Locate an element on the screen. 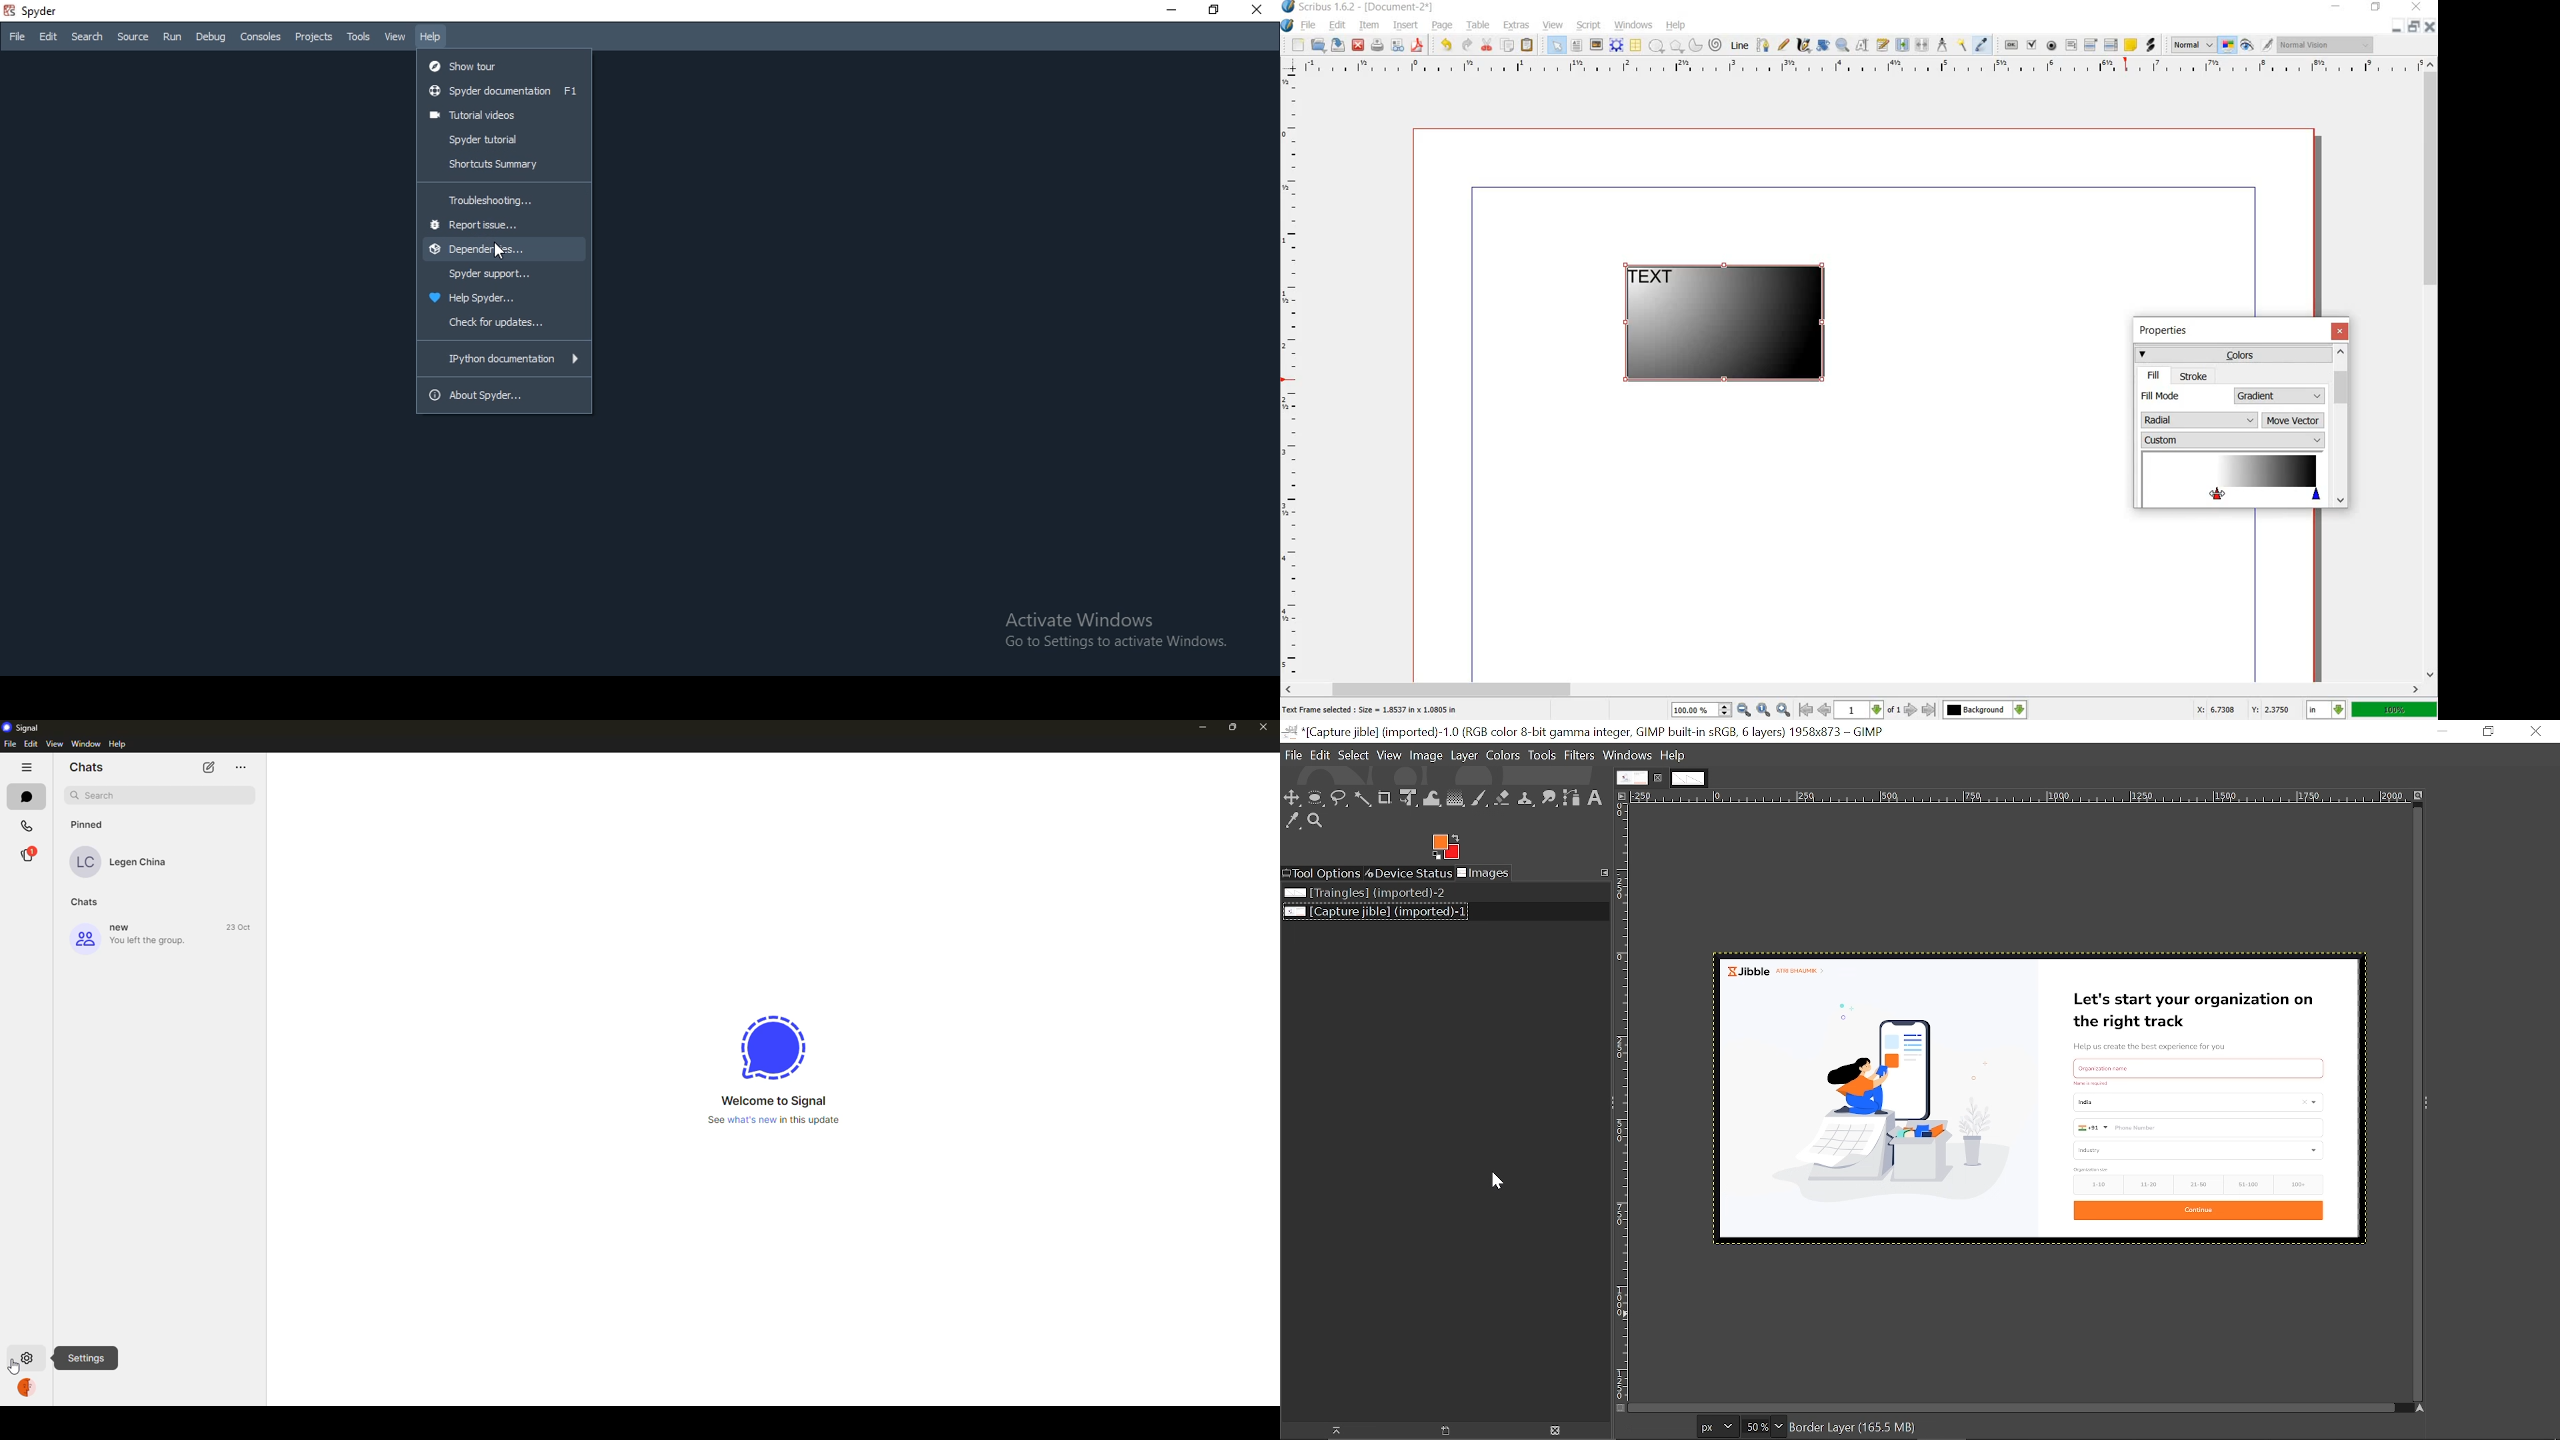 This screenshot has width=2576, height=1456. dependencies is located at coordinates (503, 249).